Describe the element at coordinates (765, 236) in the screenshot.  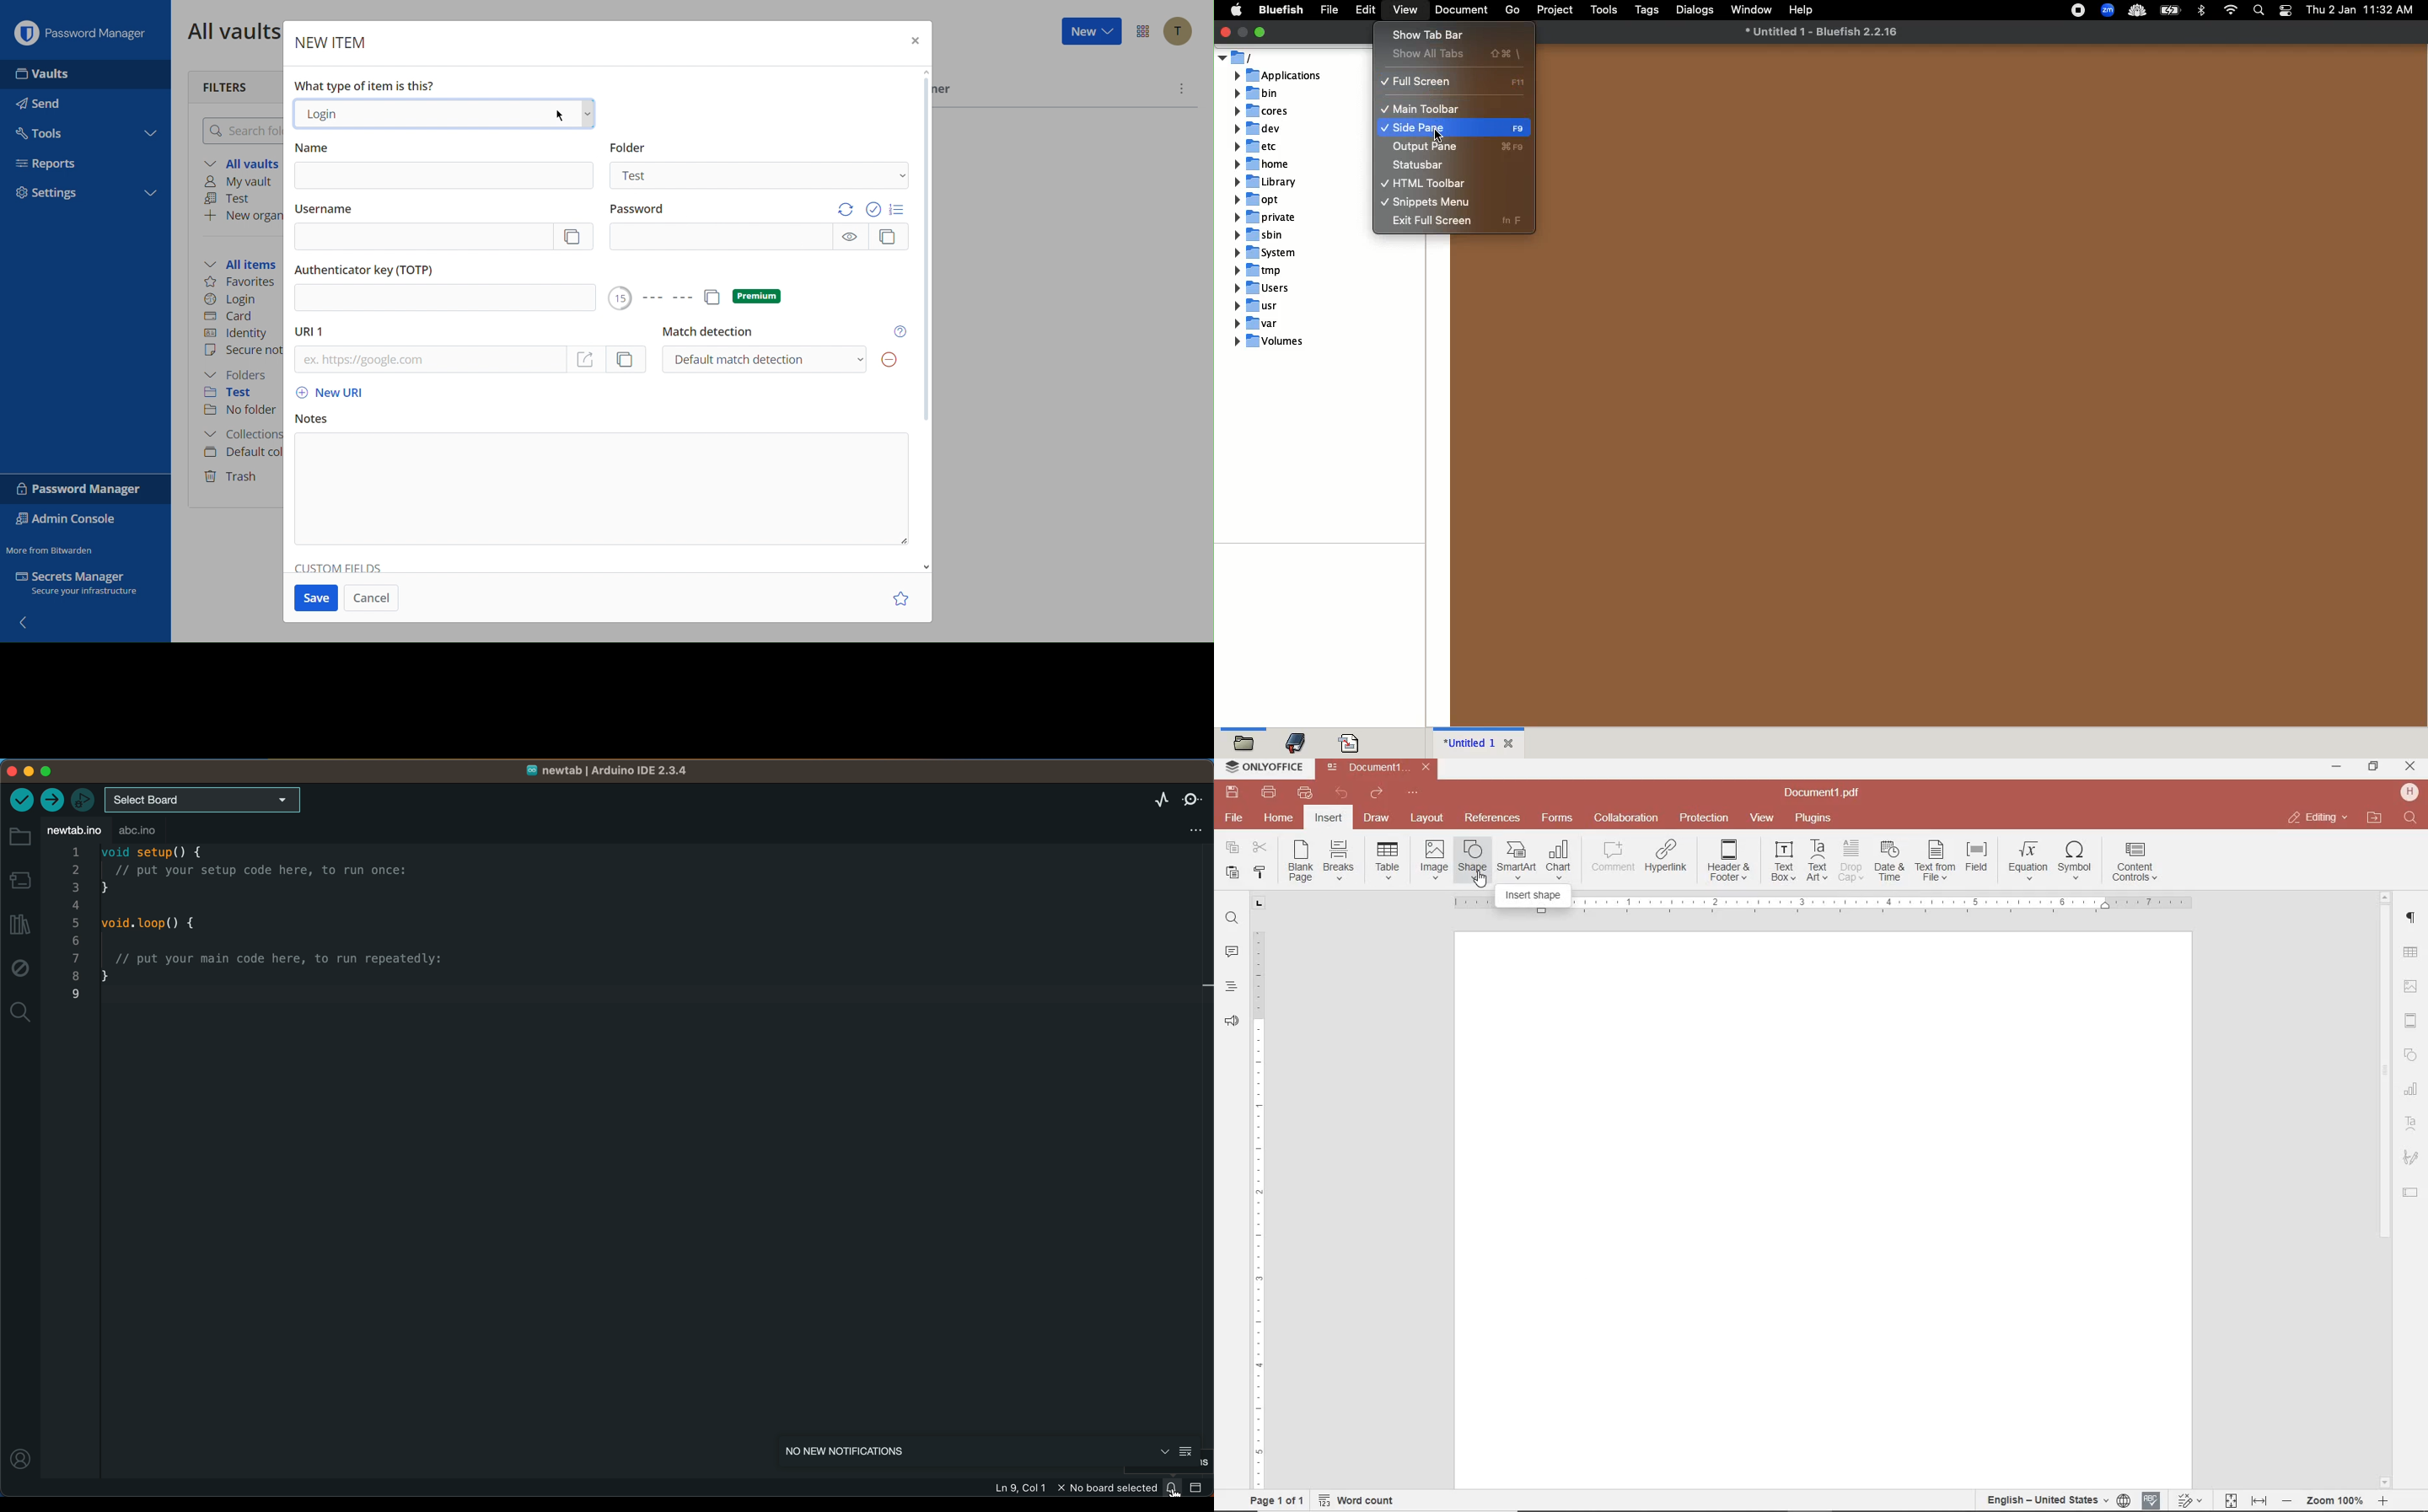
I see `Password` at that location.